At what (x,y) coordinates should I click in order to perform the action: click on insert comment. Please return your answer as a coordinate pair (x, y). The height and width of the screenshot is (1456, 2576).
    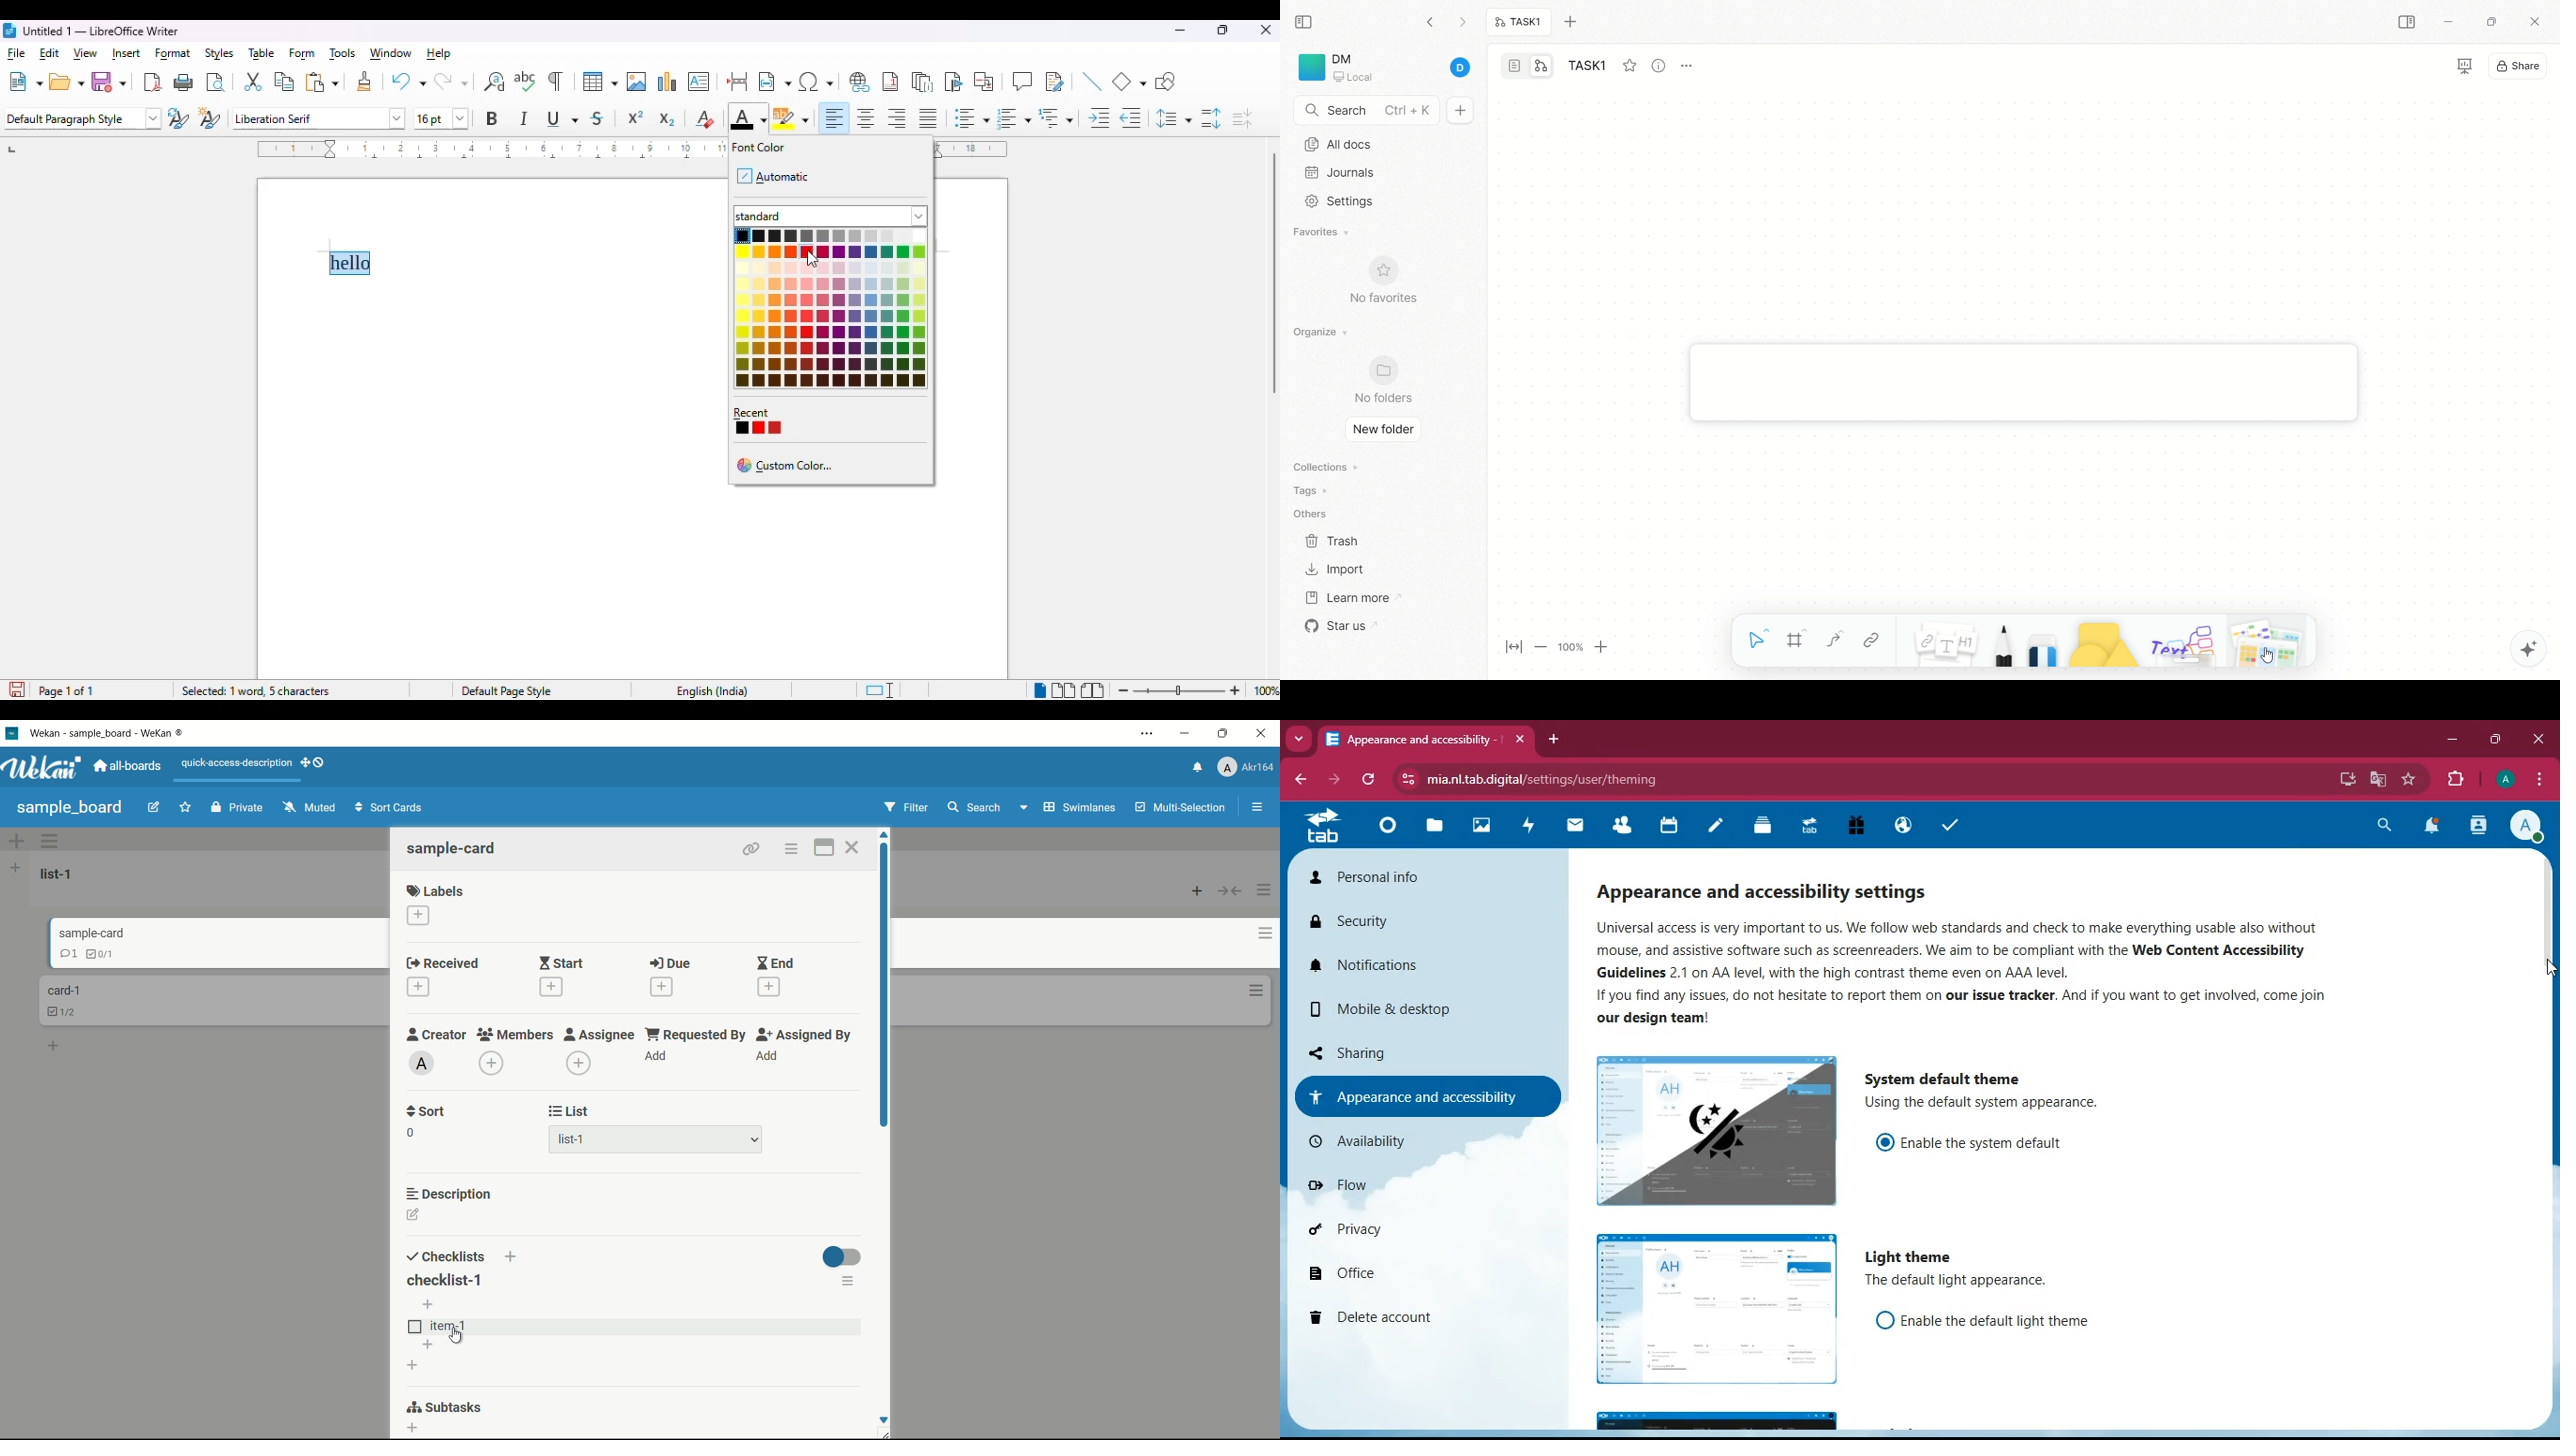
    Looking at the image, I should click on (1022, 81).